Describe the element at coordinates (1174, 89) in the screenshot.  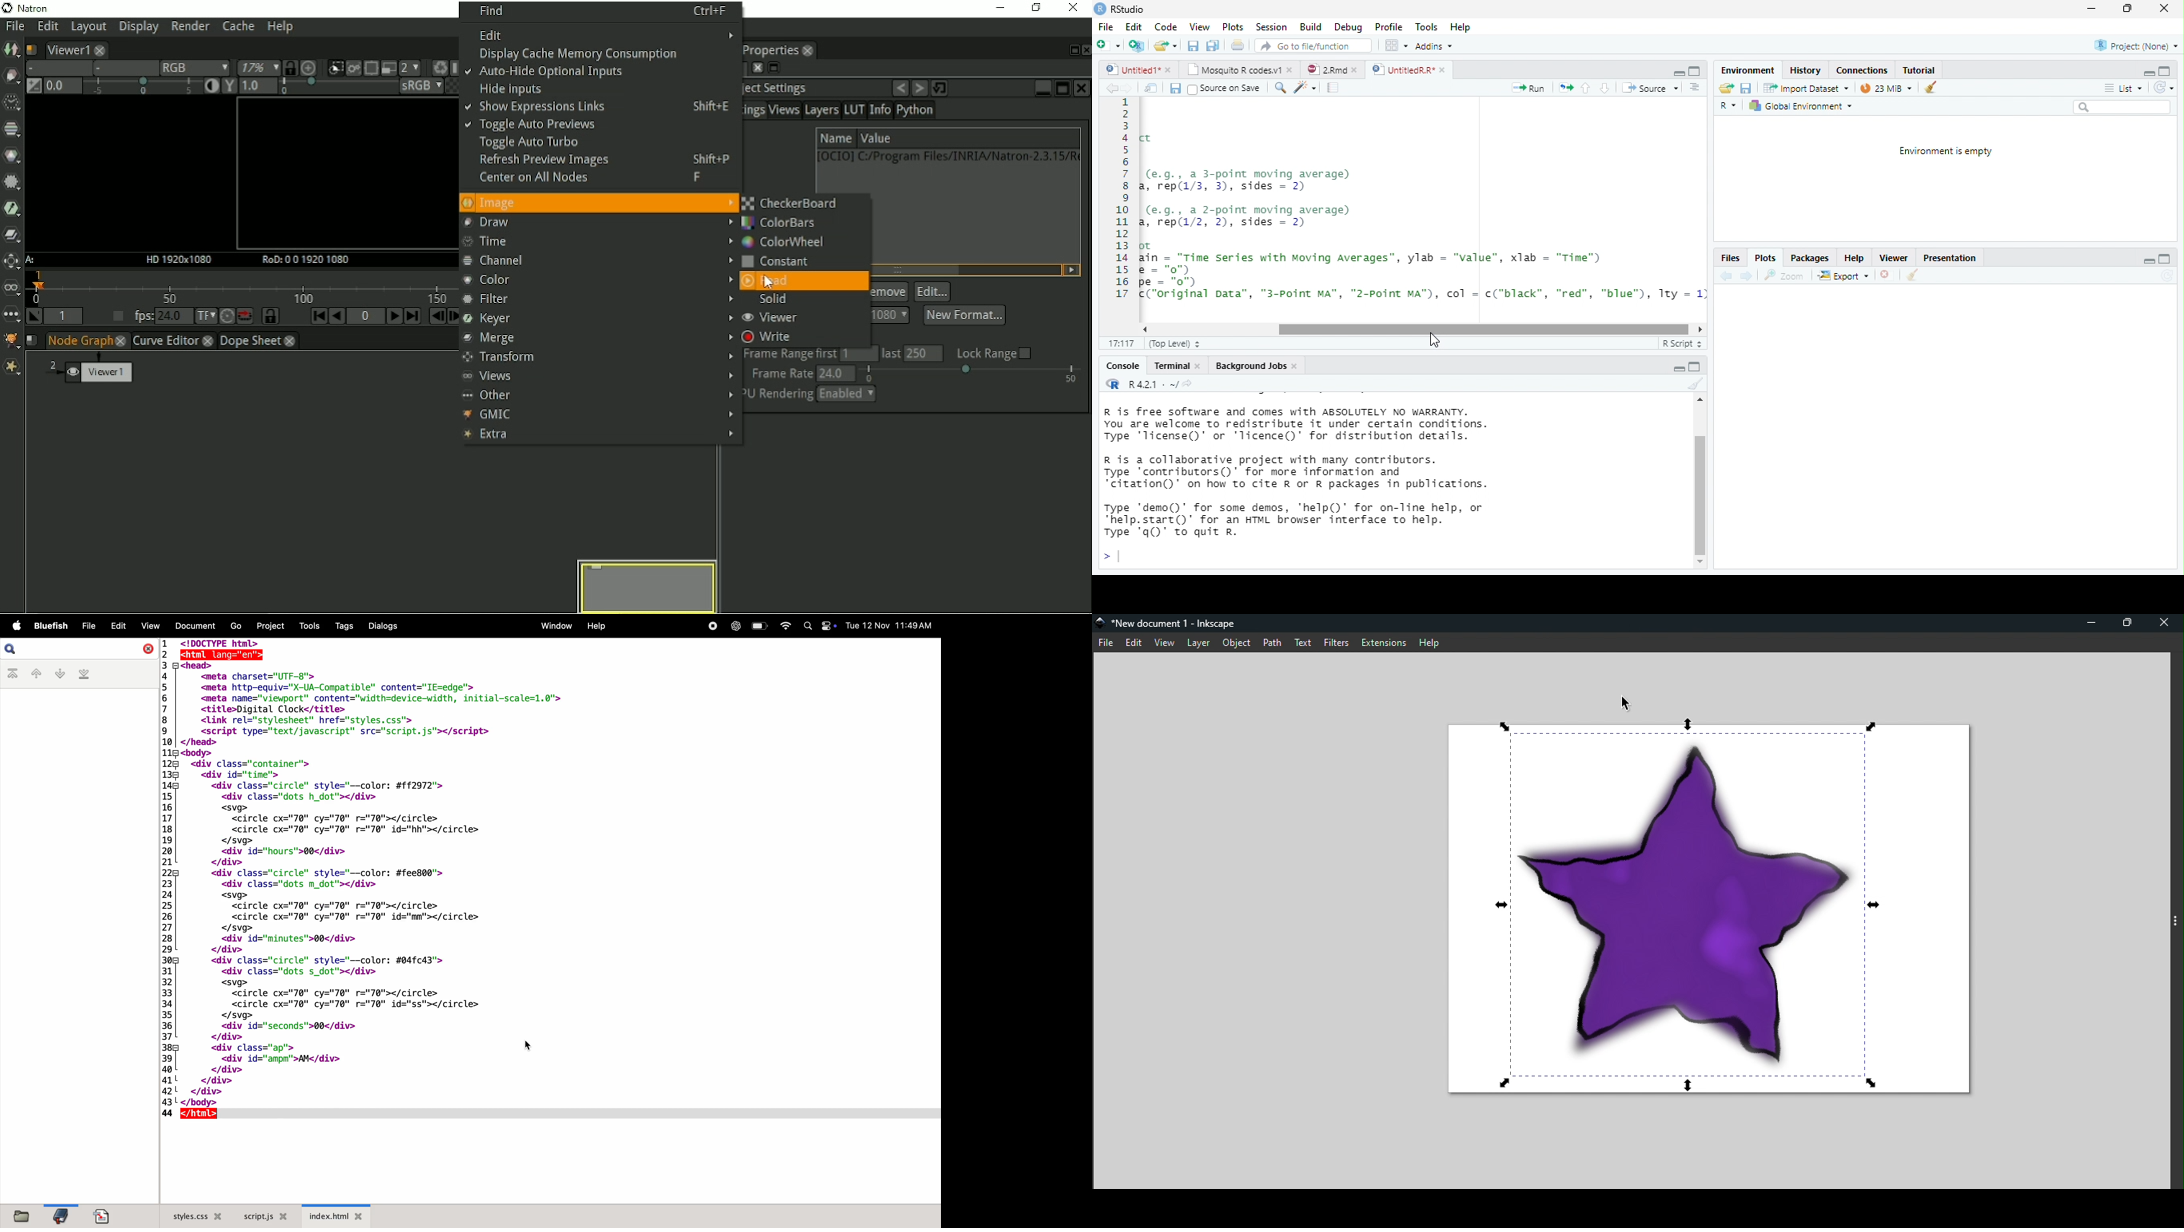
I see `save` at that location.